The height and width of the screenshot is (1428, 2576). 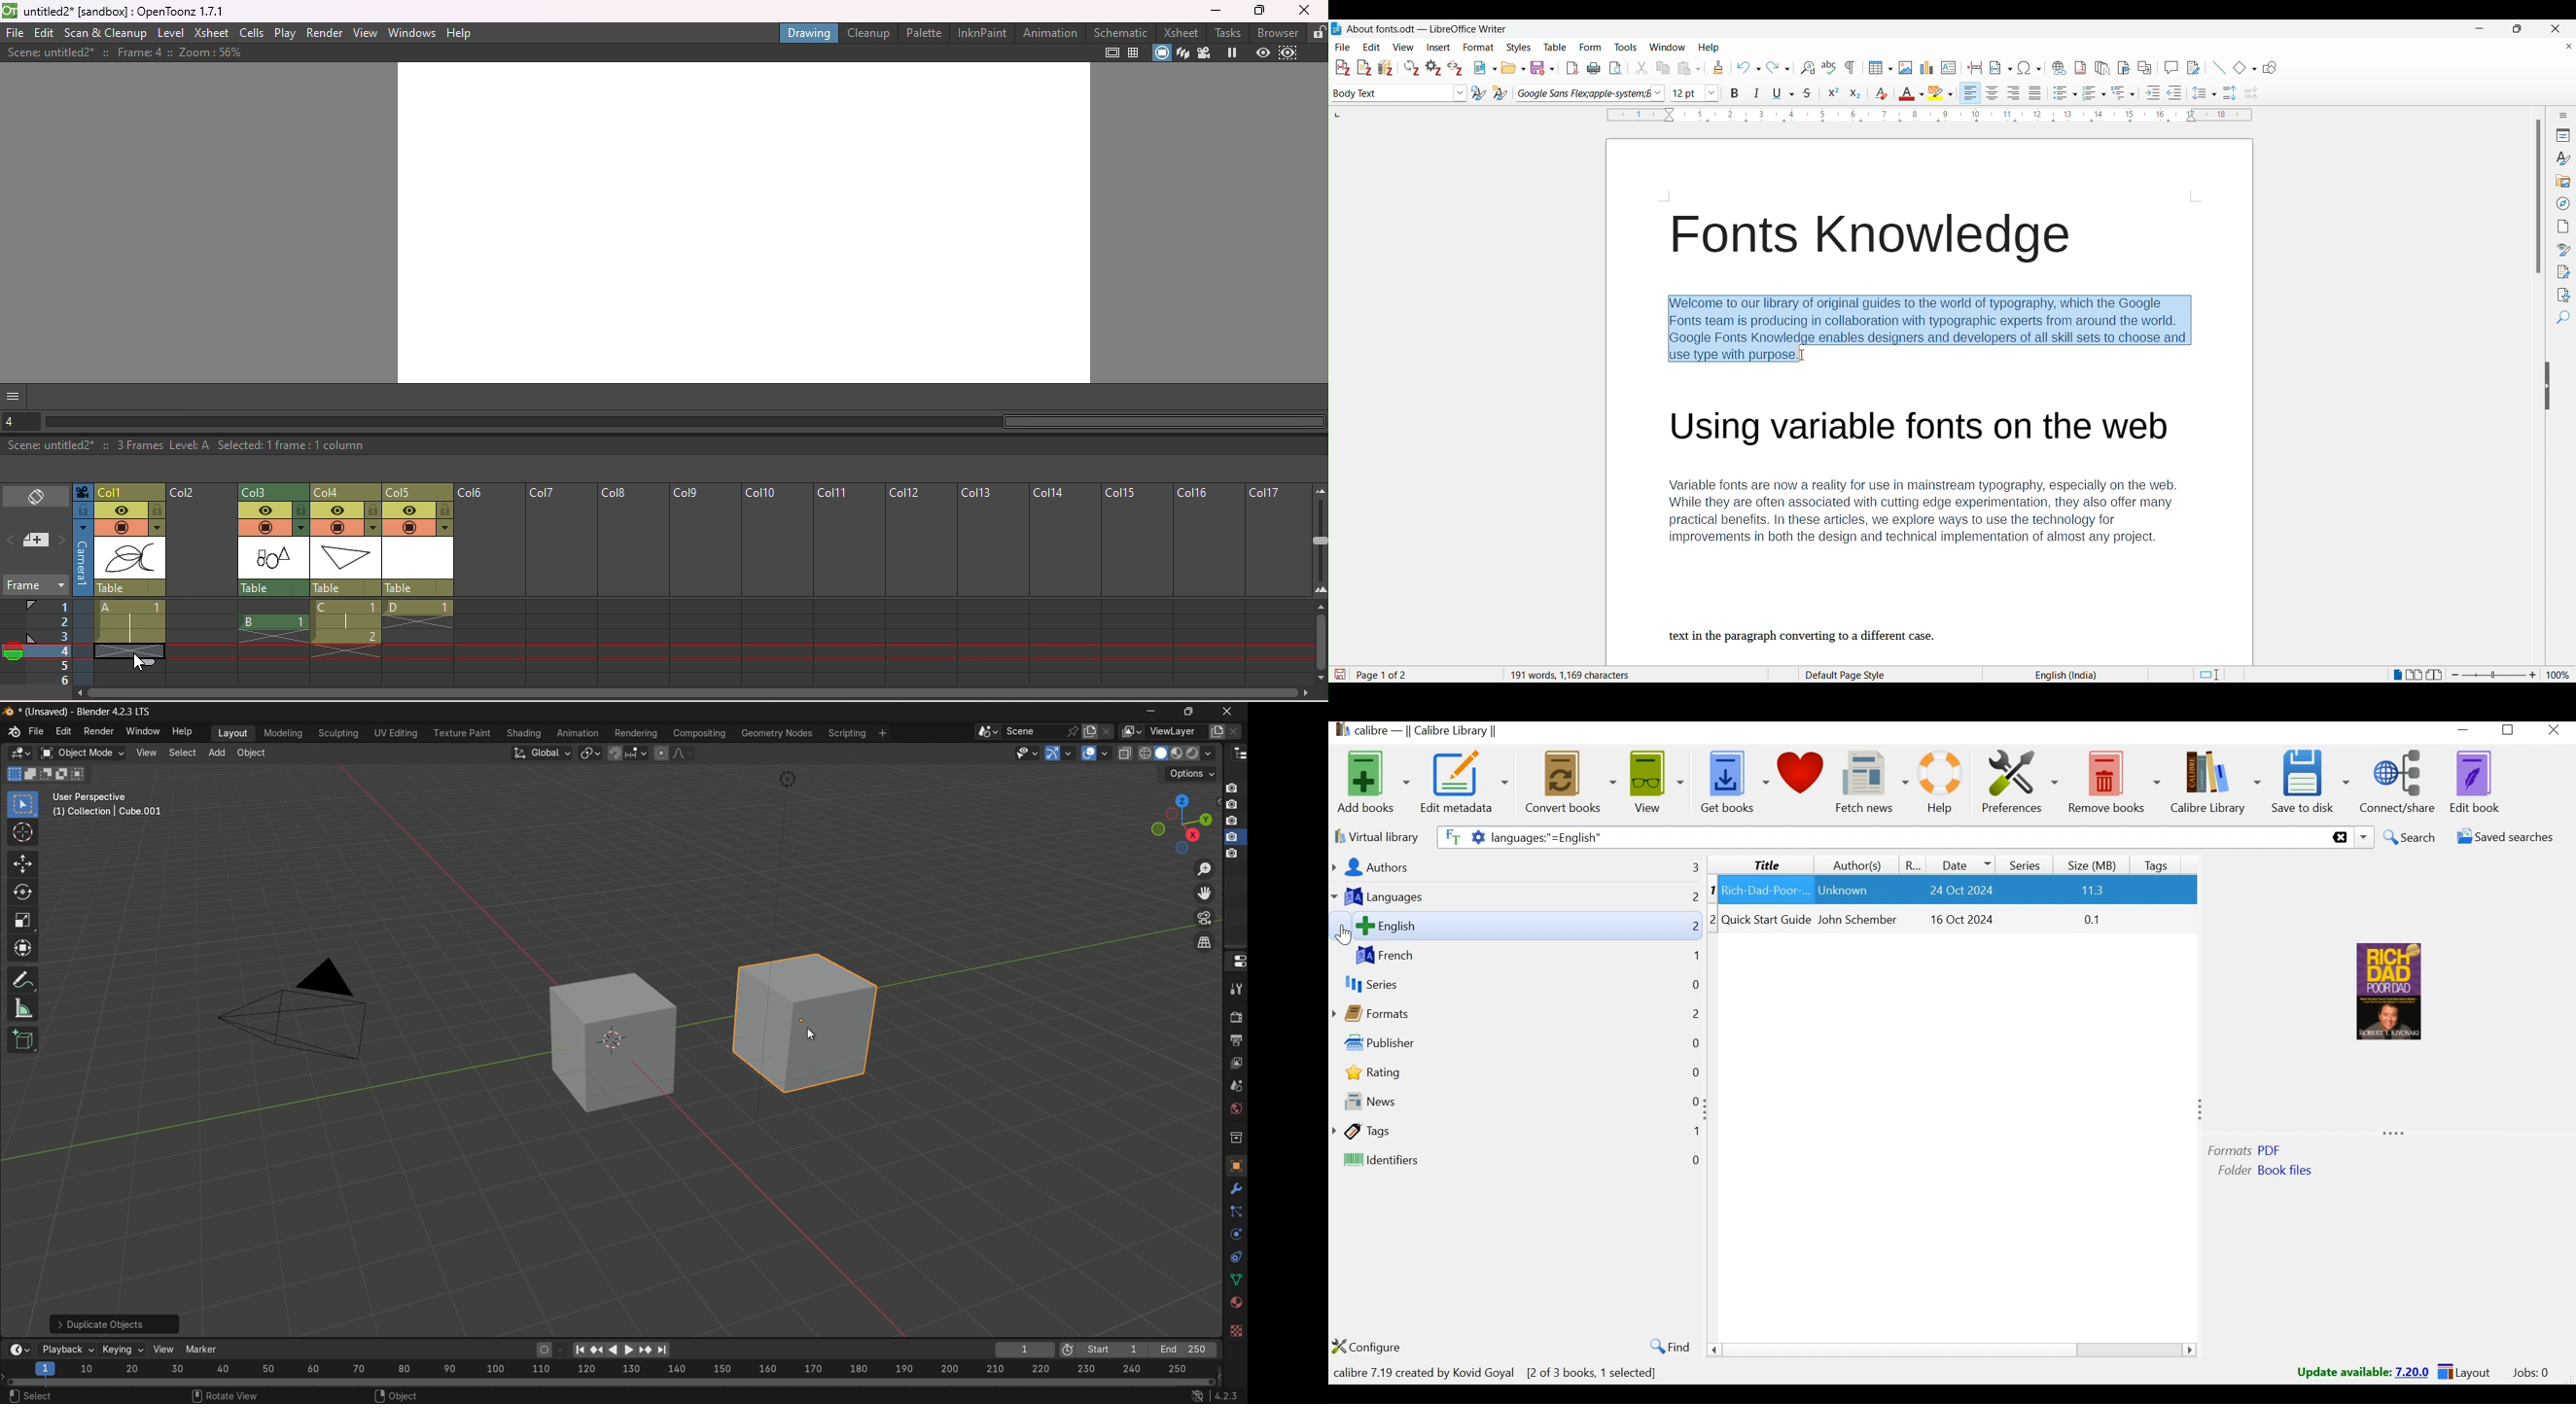 I want to click on Close interface, so click(x=2556, y=29).